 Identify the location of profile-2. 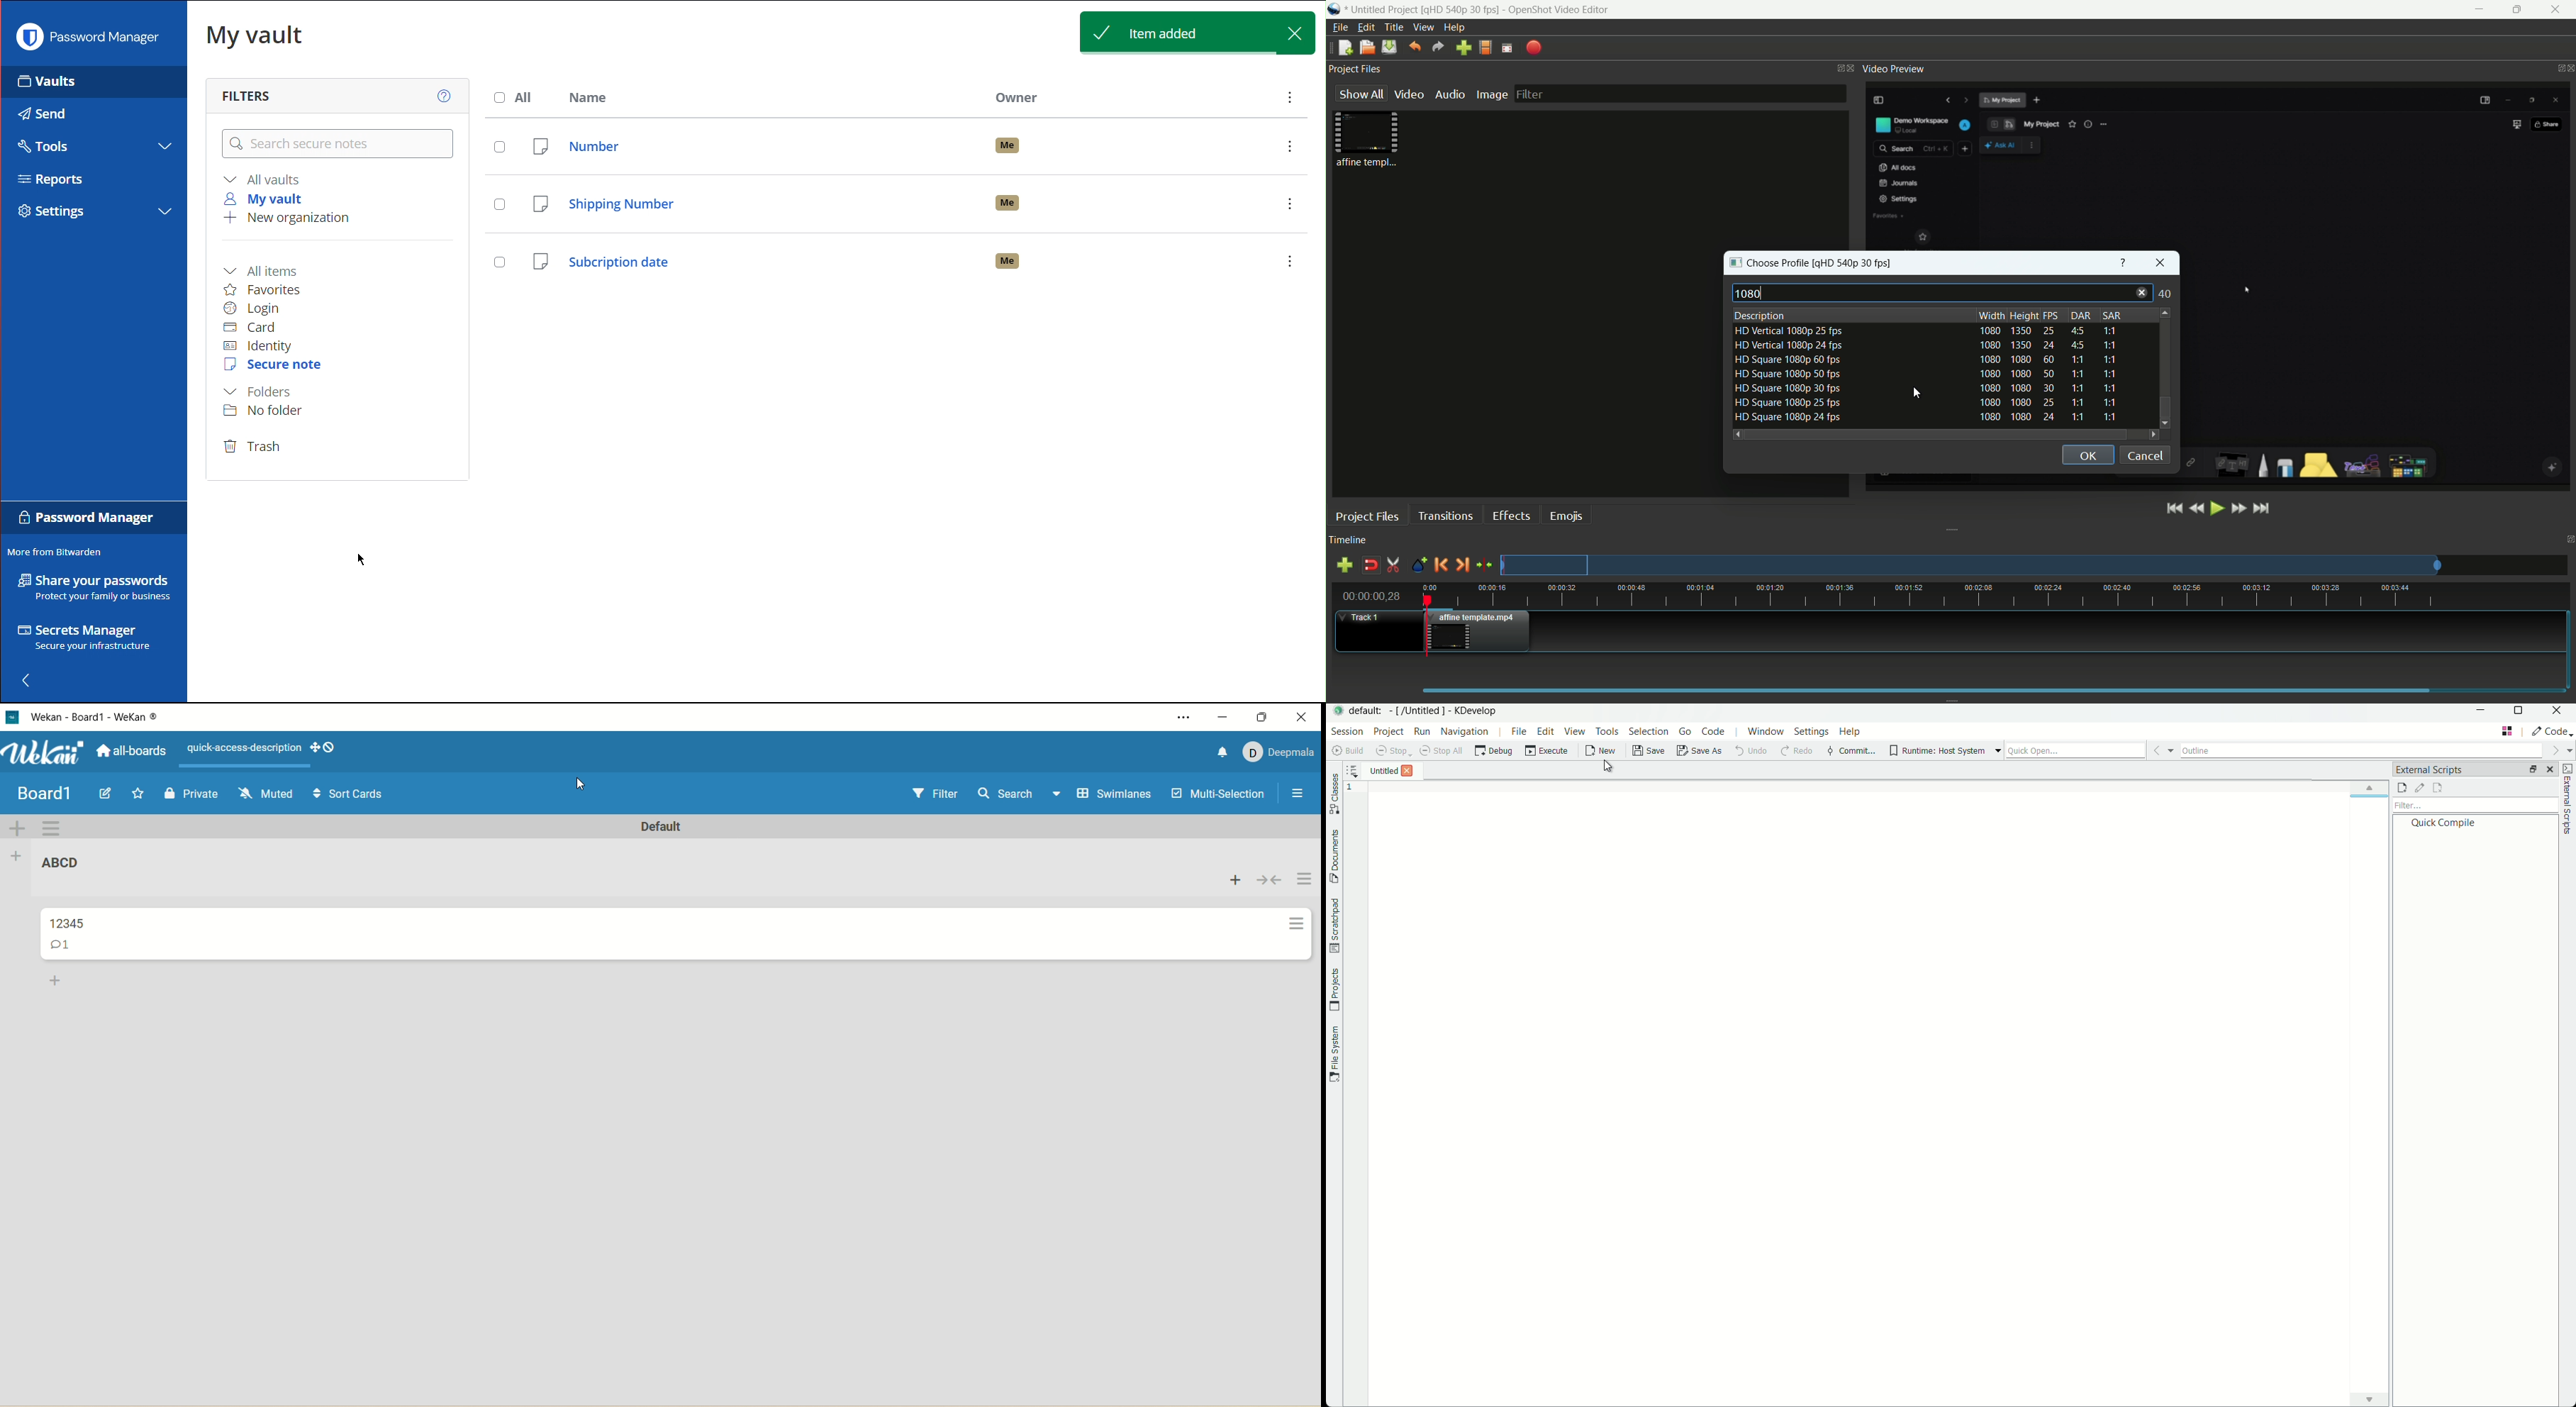
(1923, 347).